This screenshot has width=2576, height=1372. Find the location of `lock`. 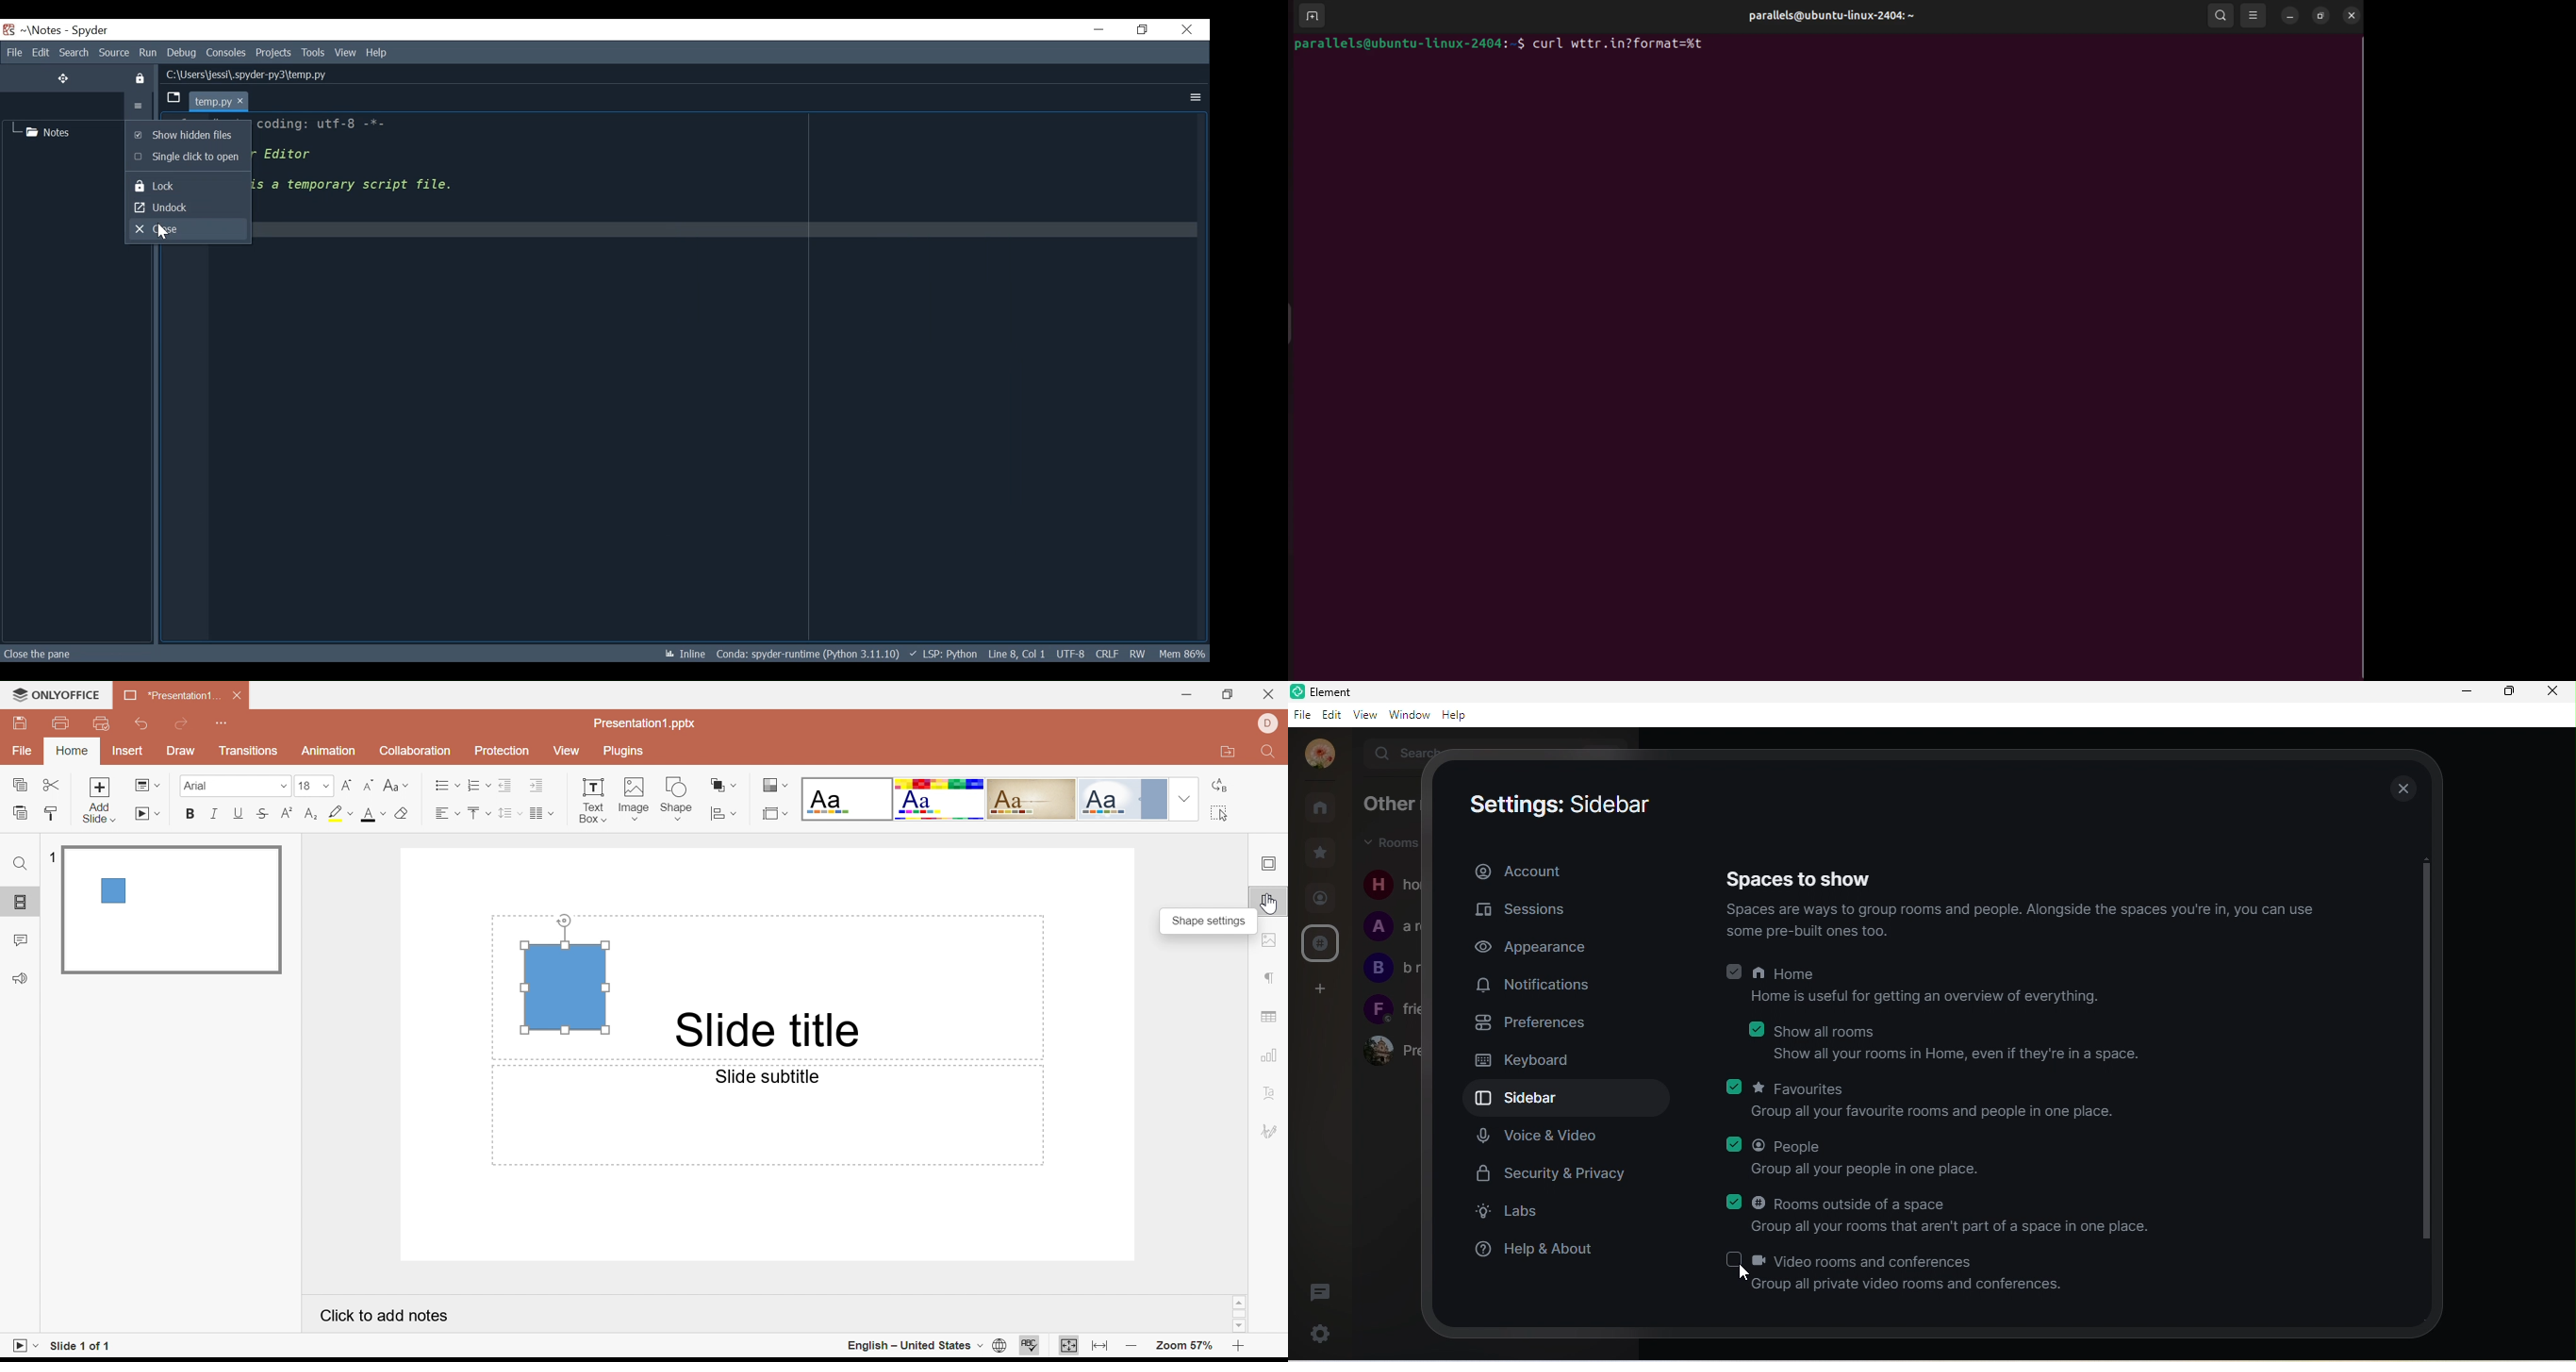

lock is located at coordinates (141, 79).